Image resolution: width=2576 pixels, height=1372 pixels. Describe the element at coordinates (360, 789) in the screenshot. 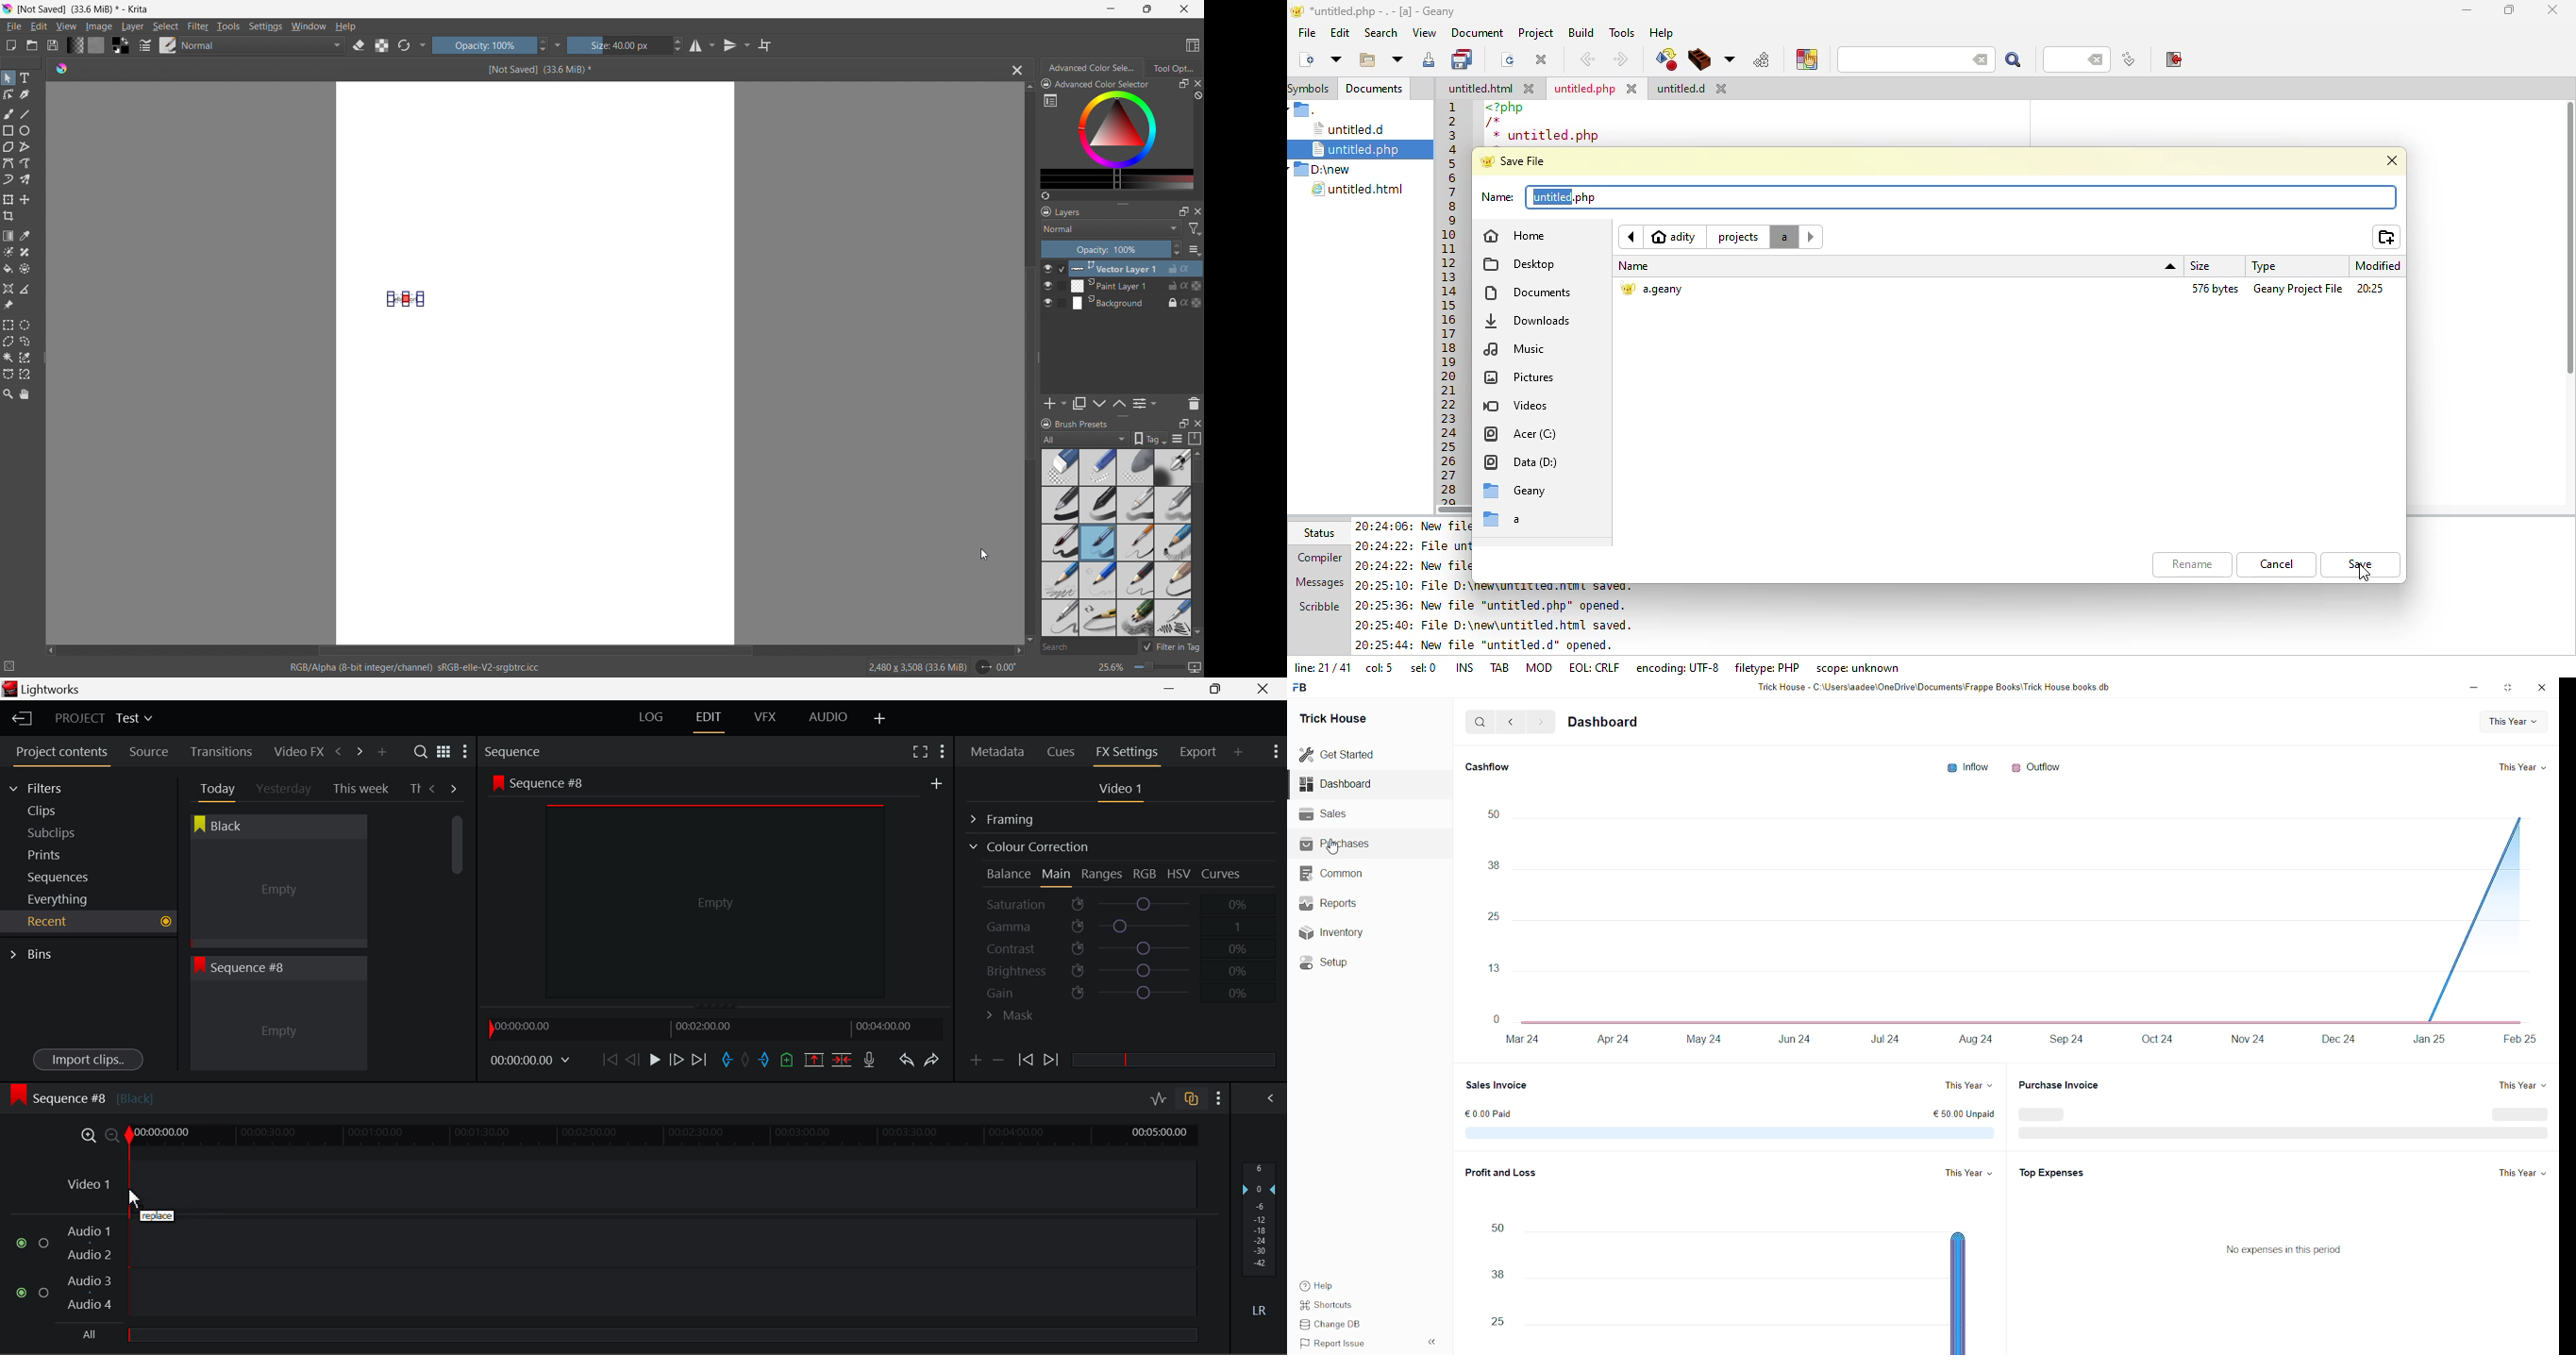

I see `This week Tab` at that location.